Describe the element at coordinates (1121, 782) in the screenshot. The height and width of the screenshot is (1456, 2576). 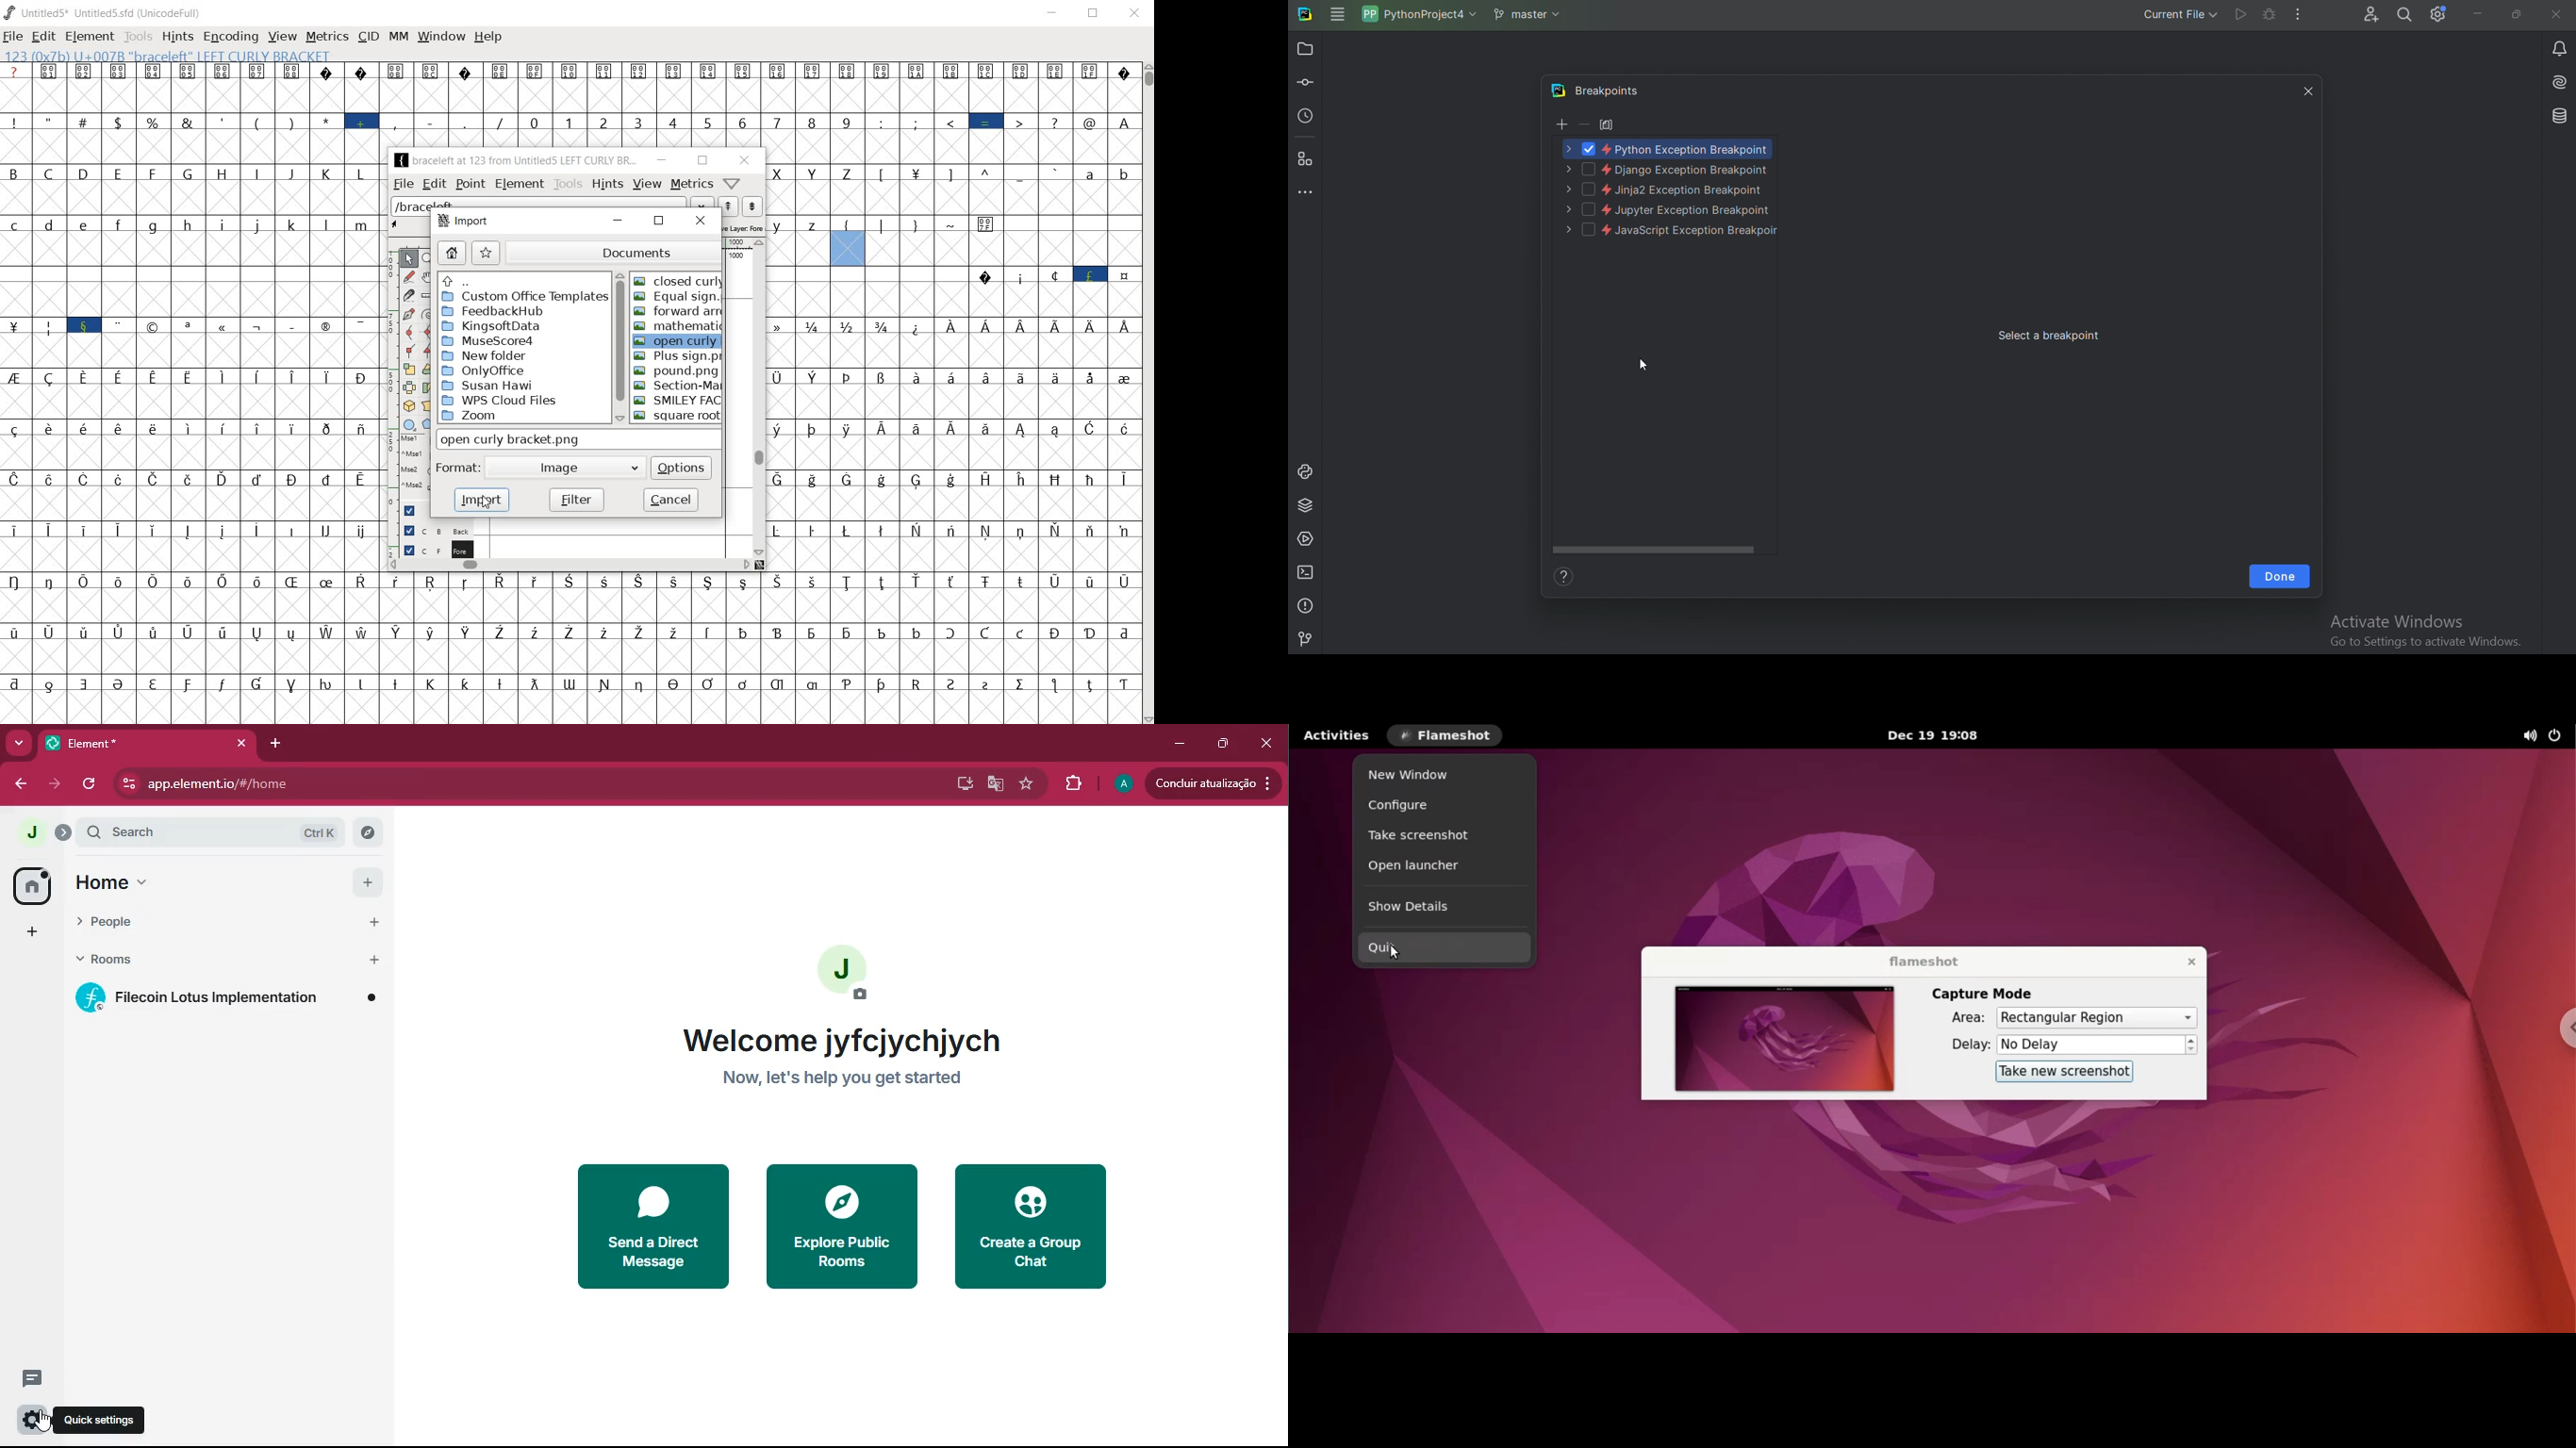
I see `A` at that location.